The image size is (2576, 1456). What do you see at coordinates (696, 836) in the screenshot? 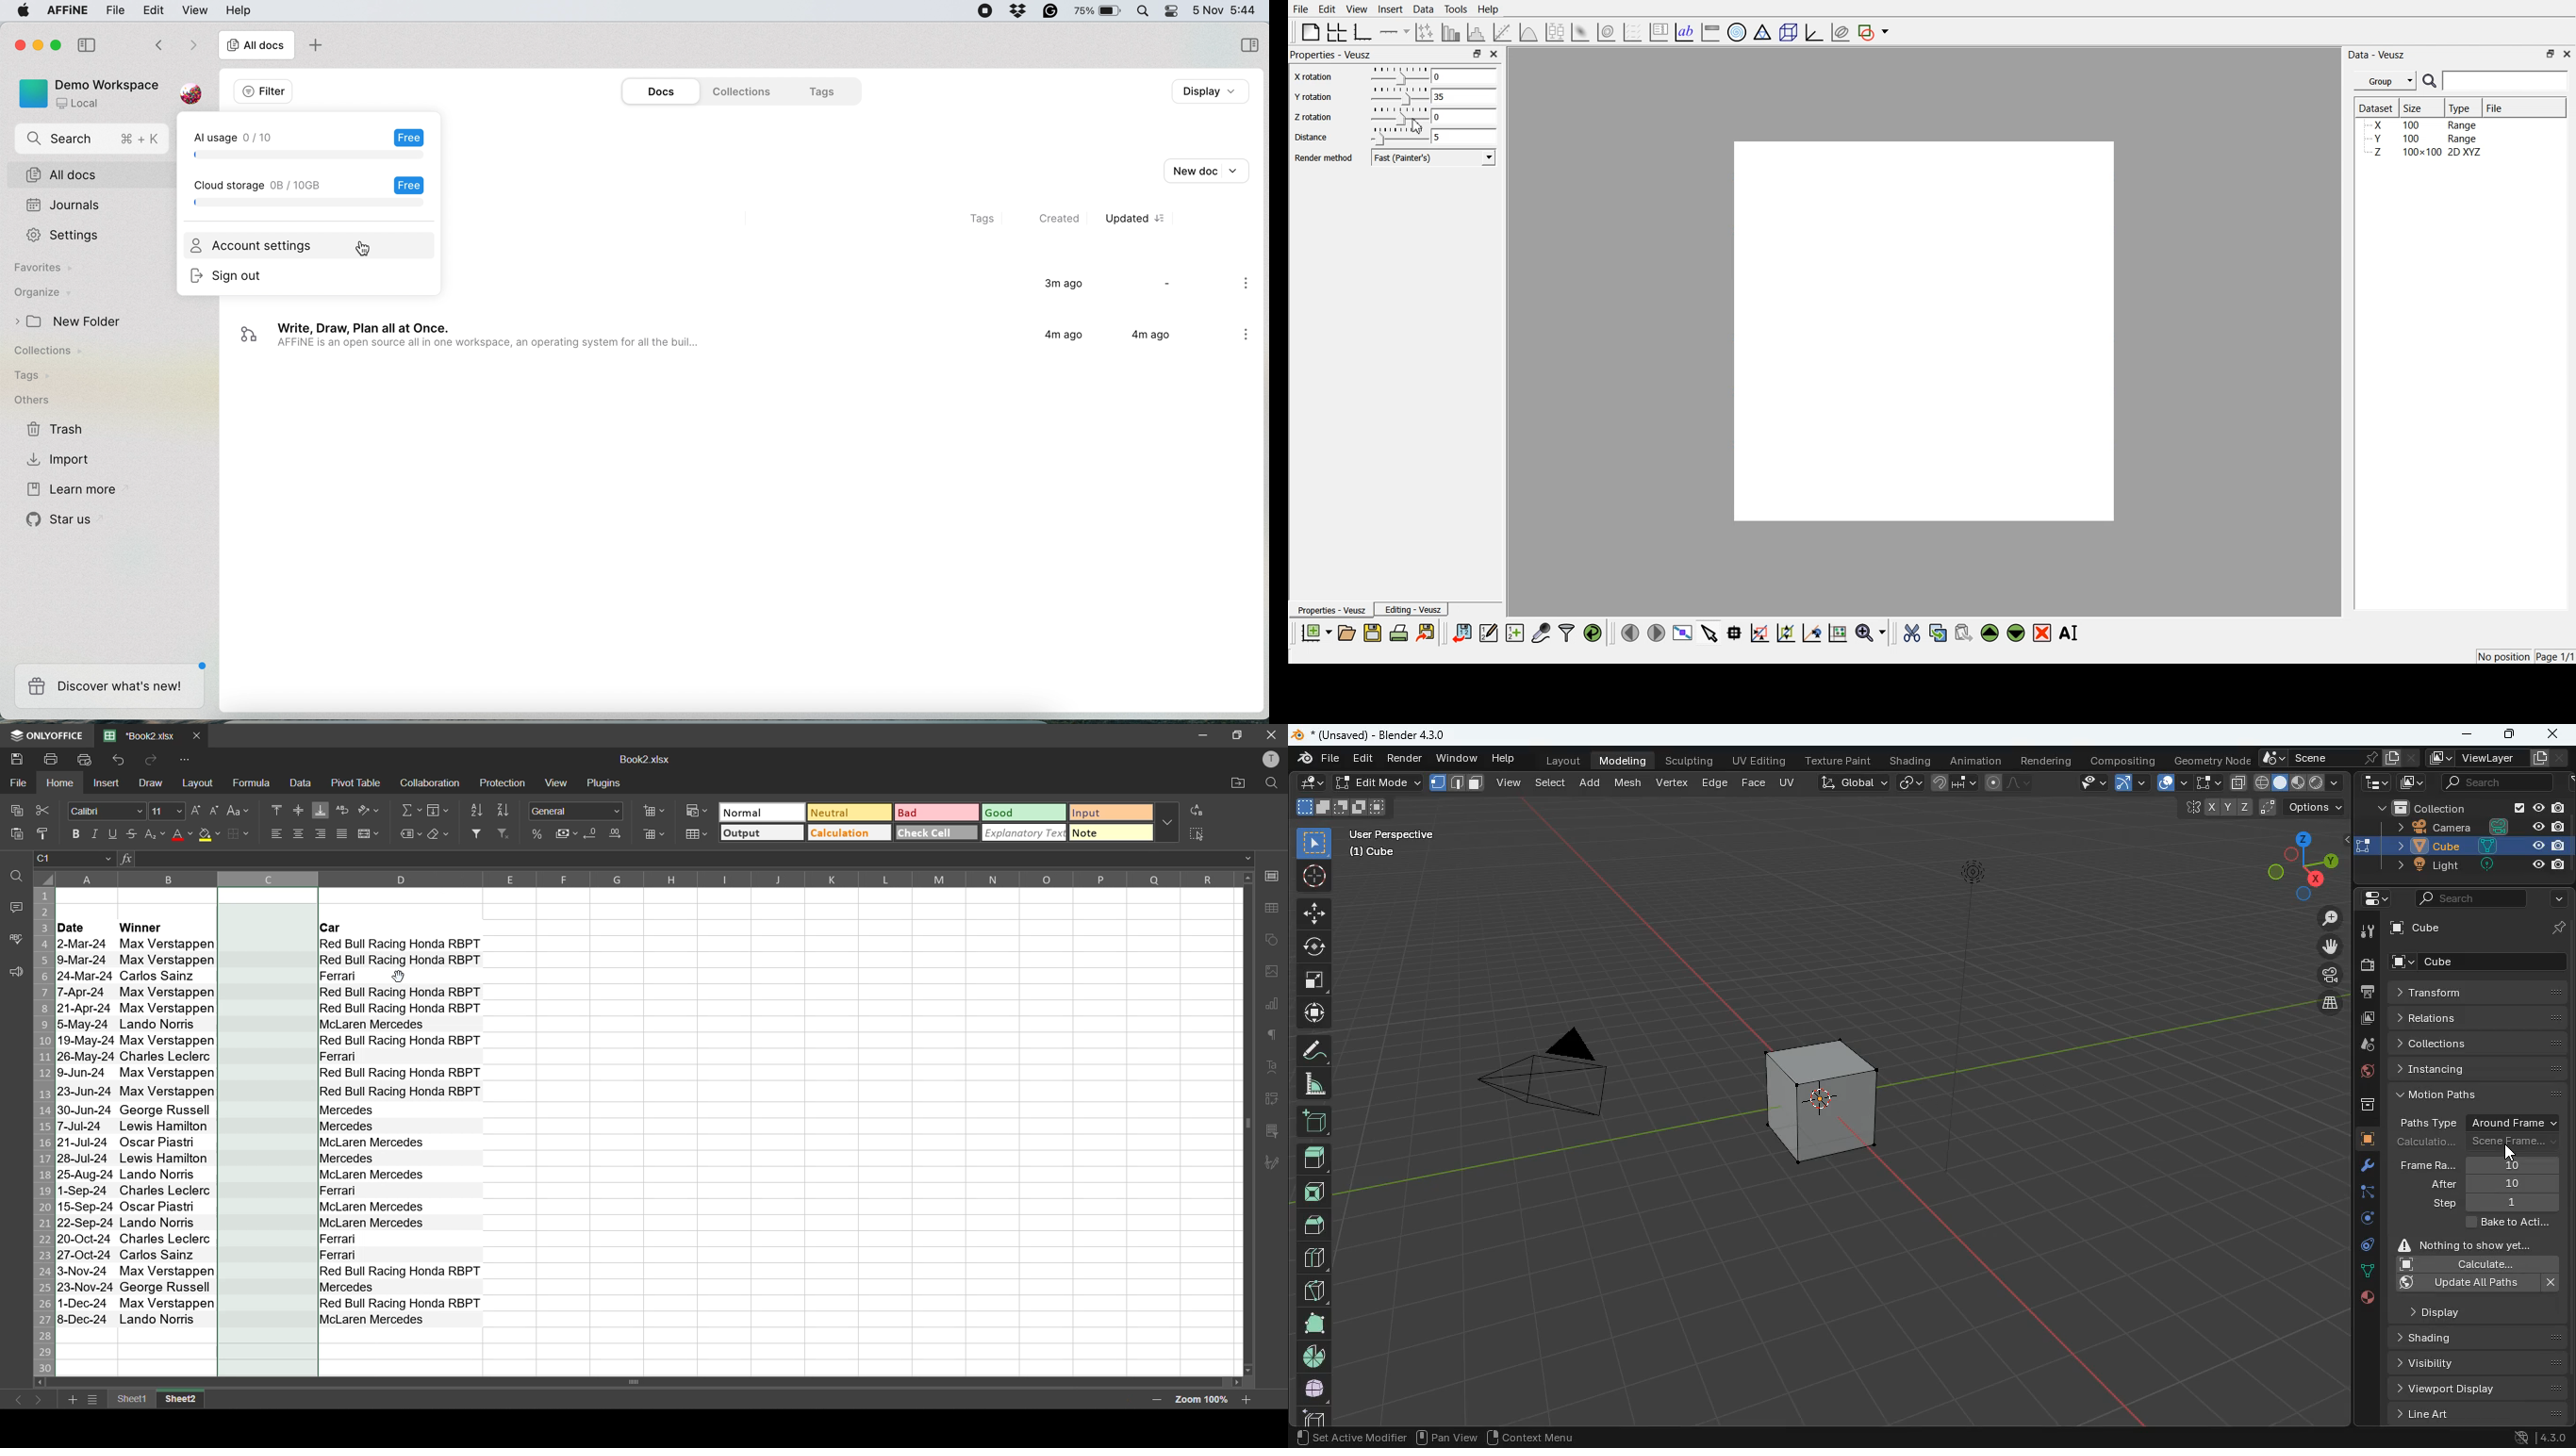
I see `format as table` at bounding box center [696, 836].